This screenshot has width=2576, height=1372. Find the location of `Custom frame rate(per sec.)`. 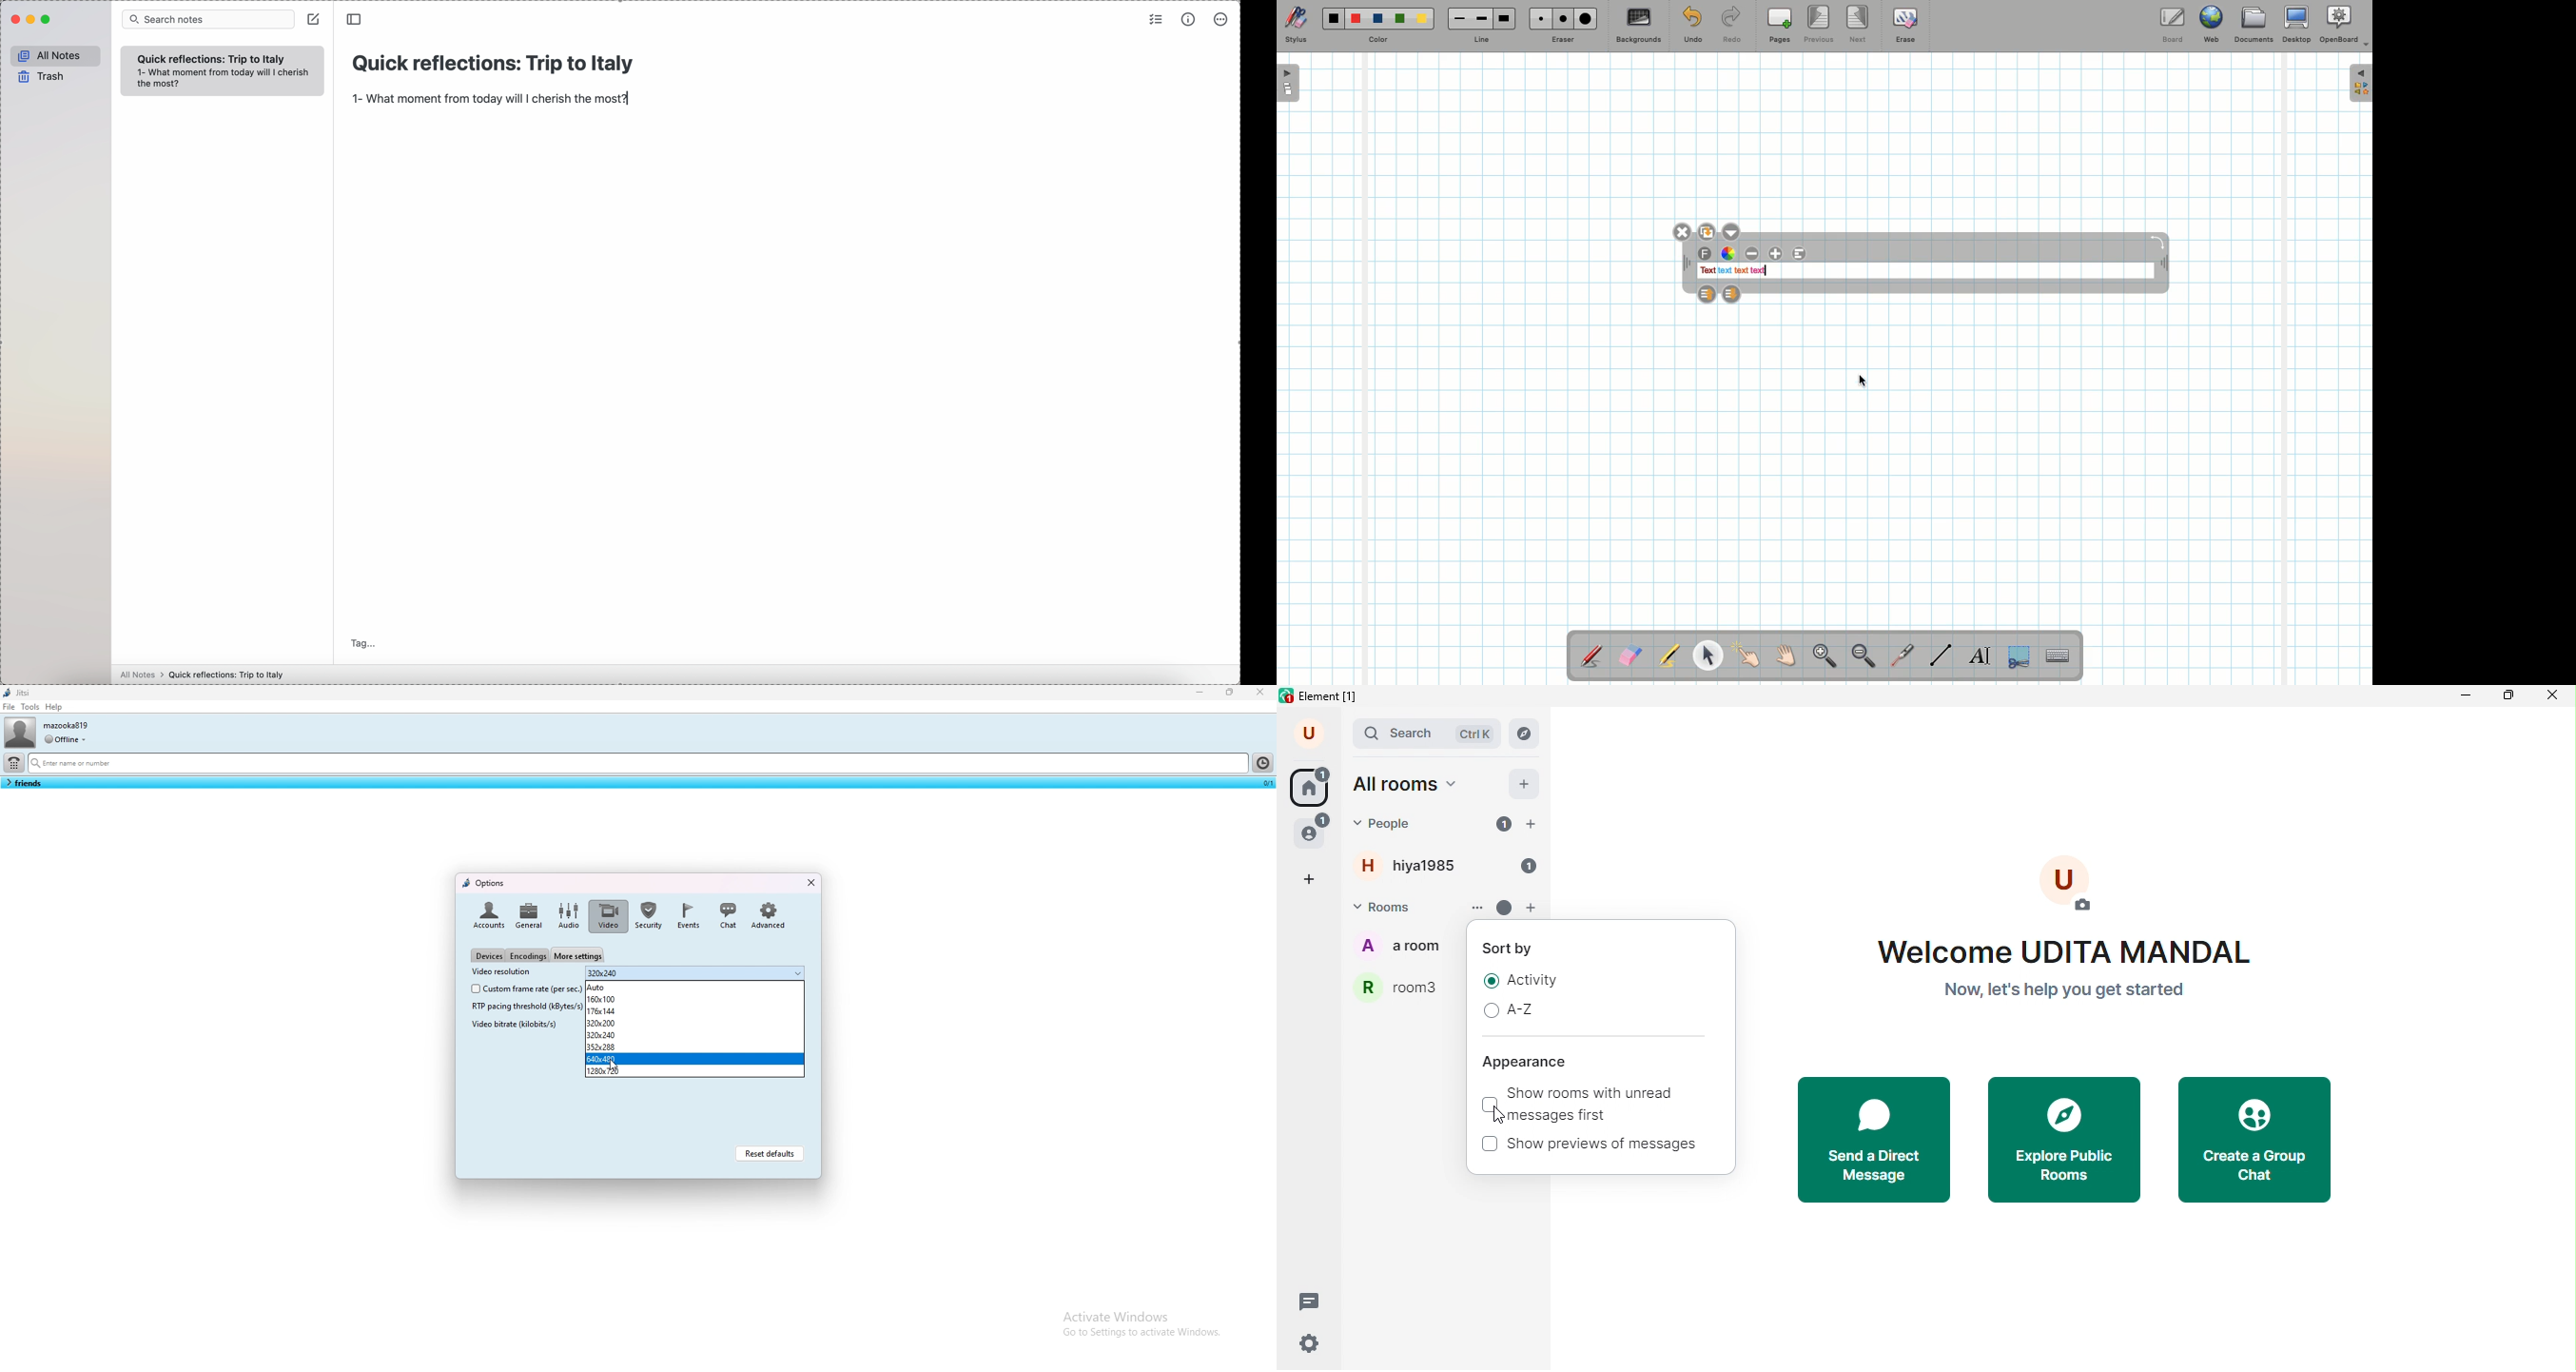

Custom frame rate(per sec.) is located at coordinates (523, 989).